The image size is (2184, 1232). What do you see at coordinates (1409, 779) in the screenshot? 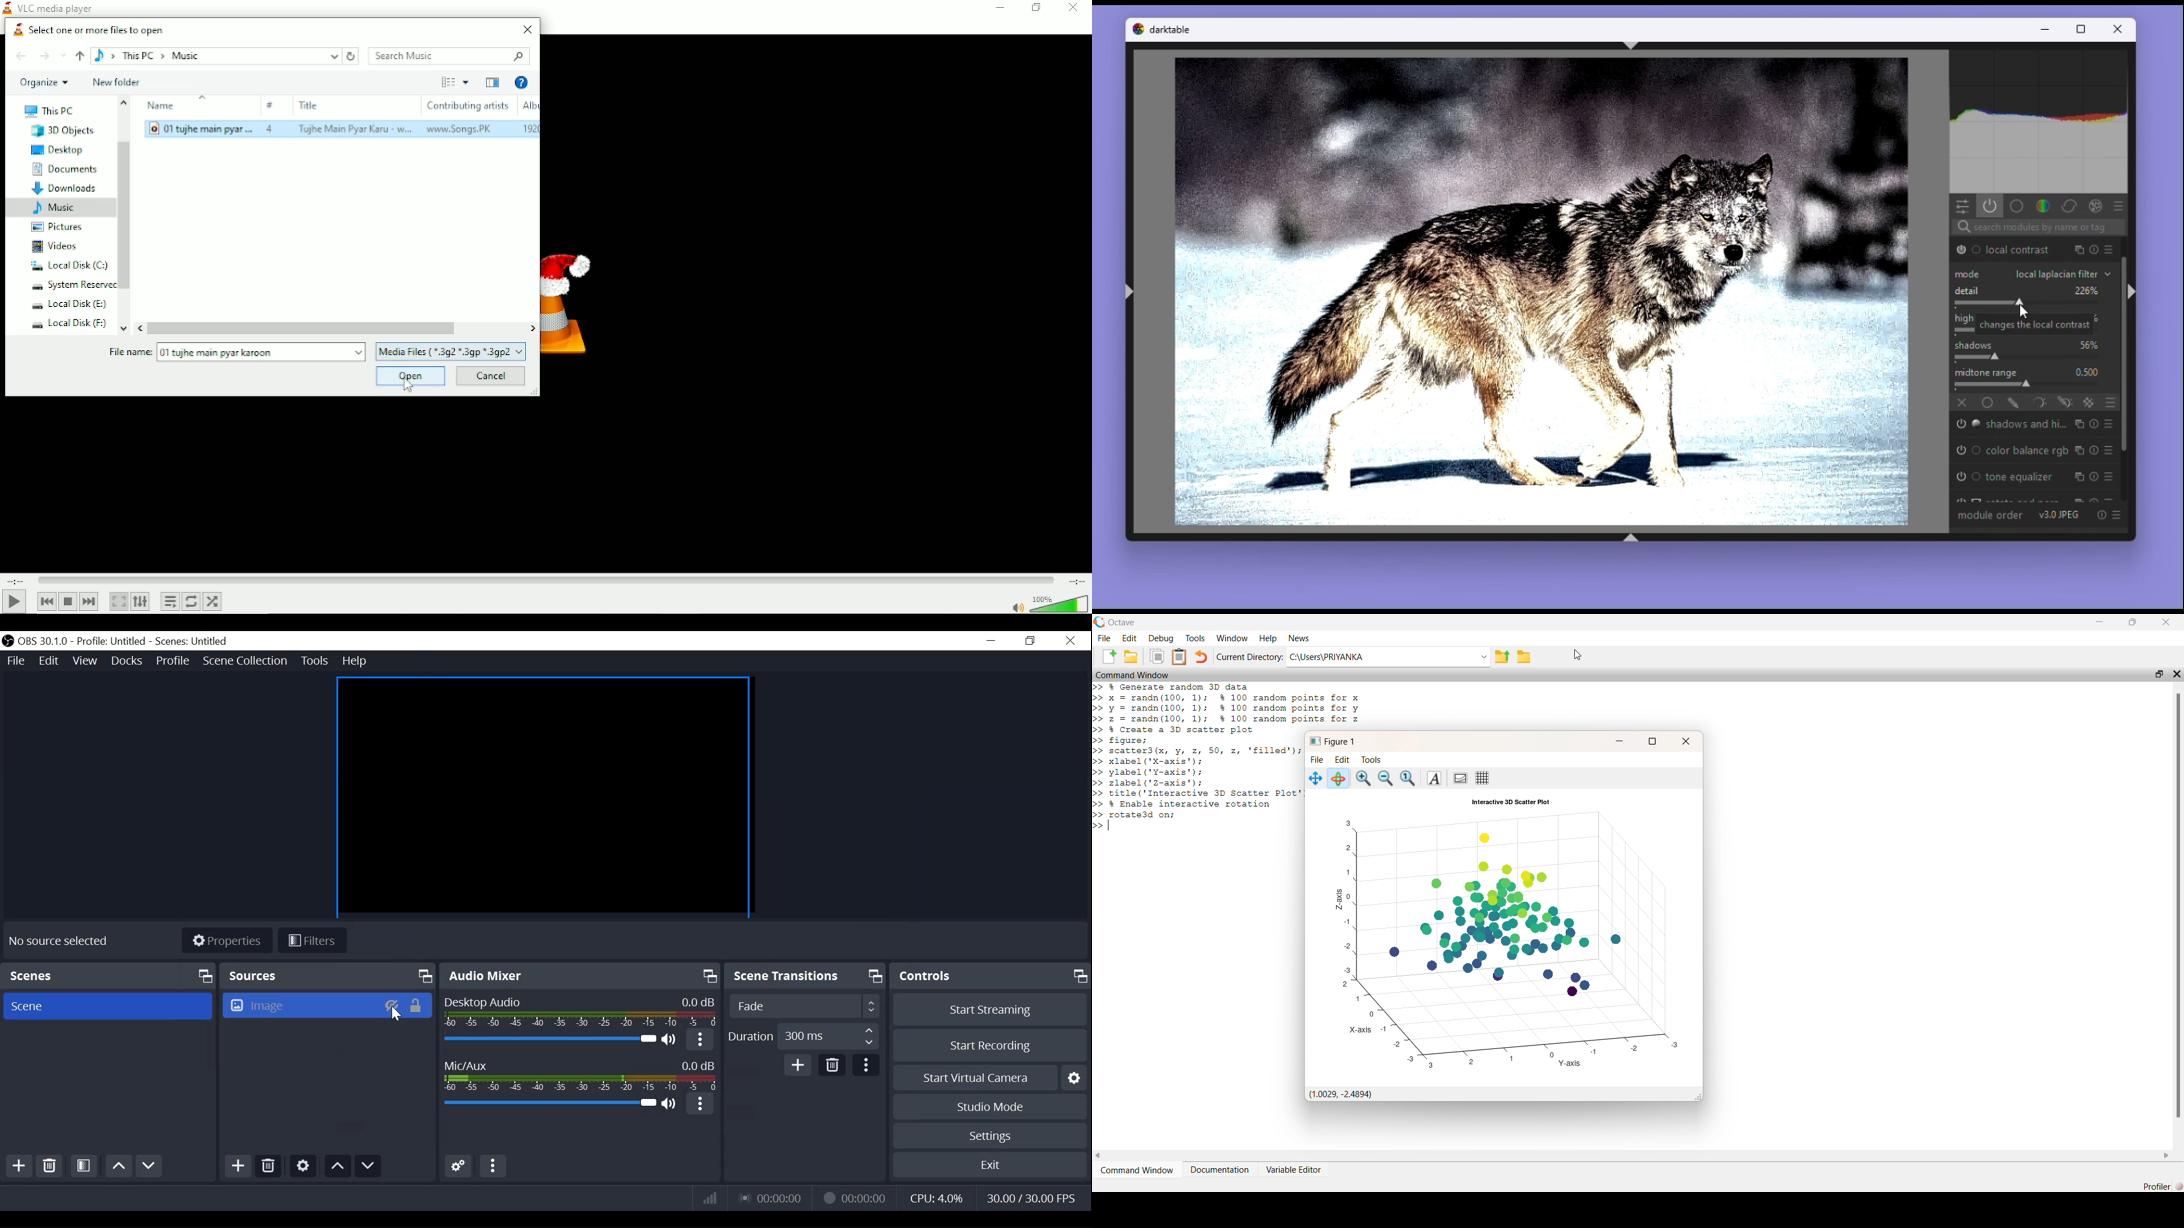
I see `reset zoom` at bounding box center [1409, 779].